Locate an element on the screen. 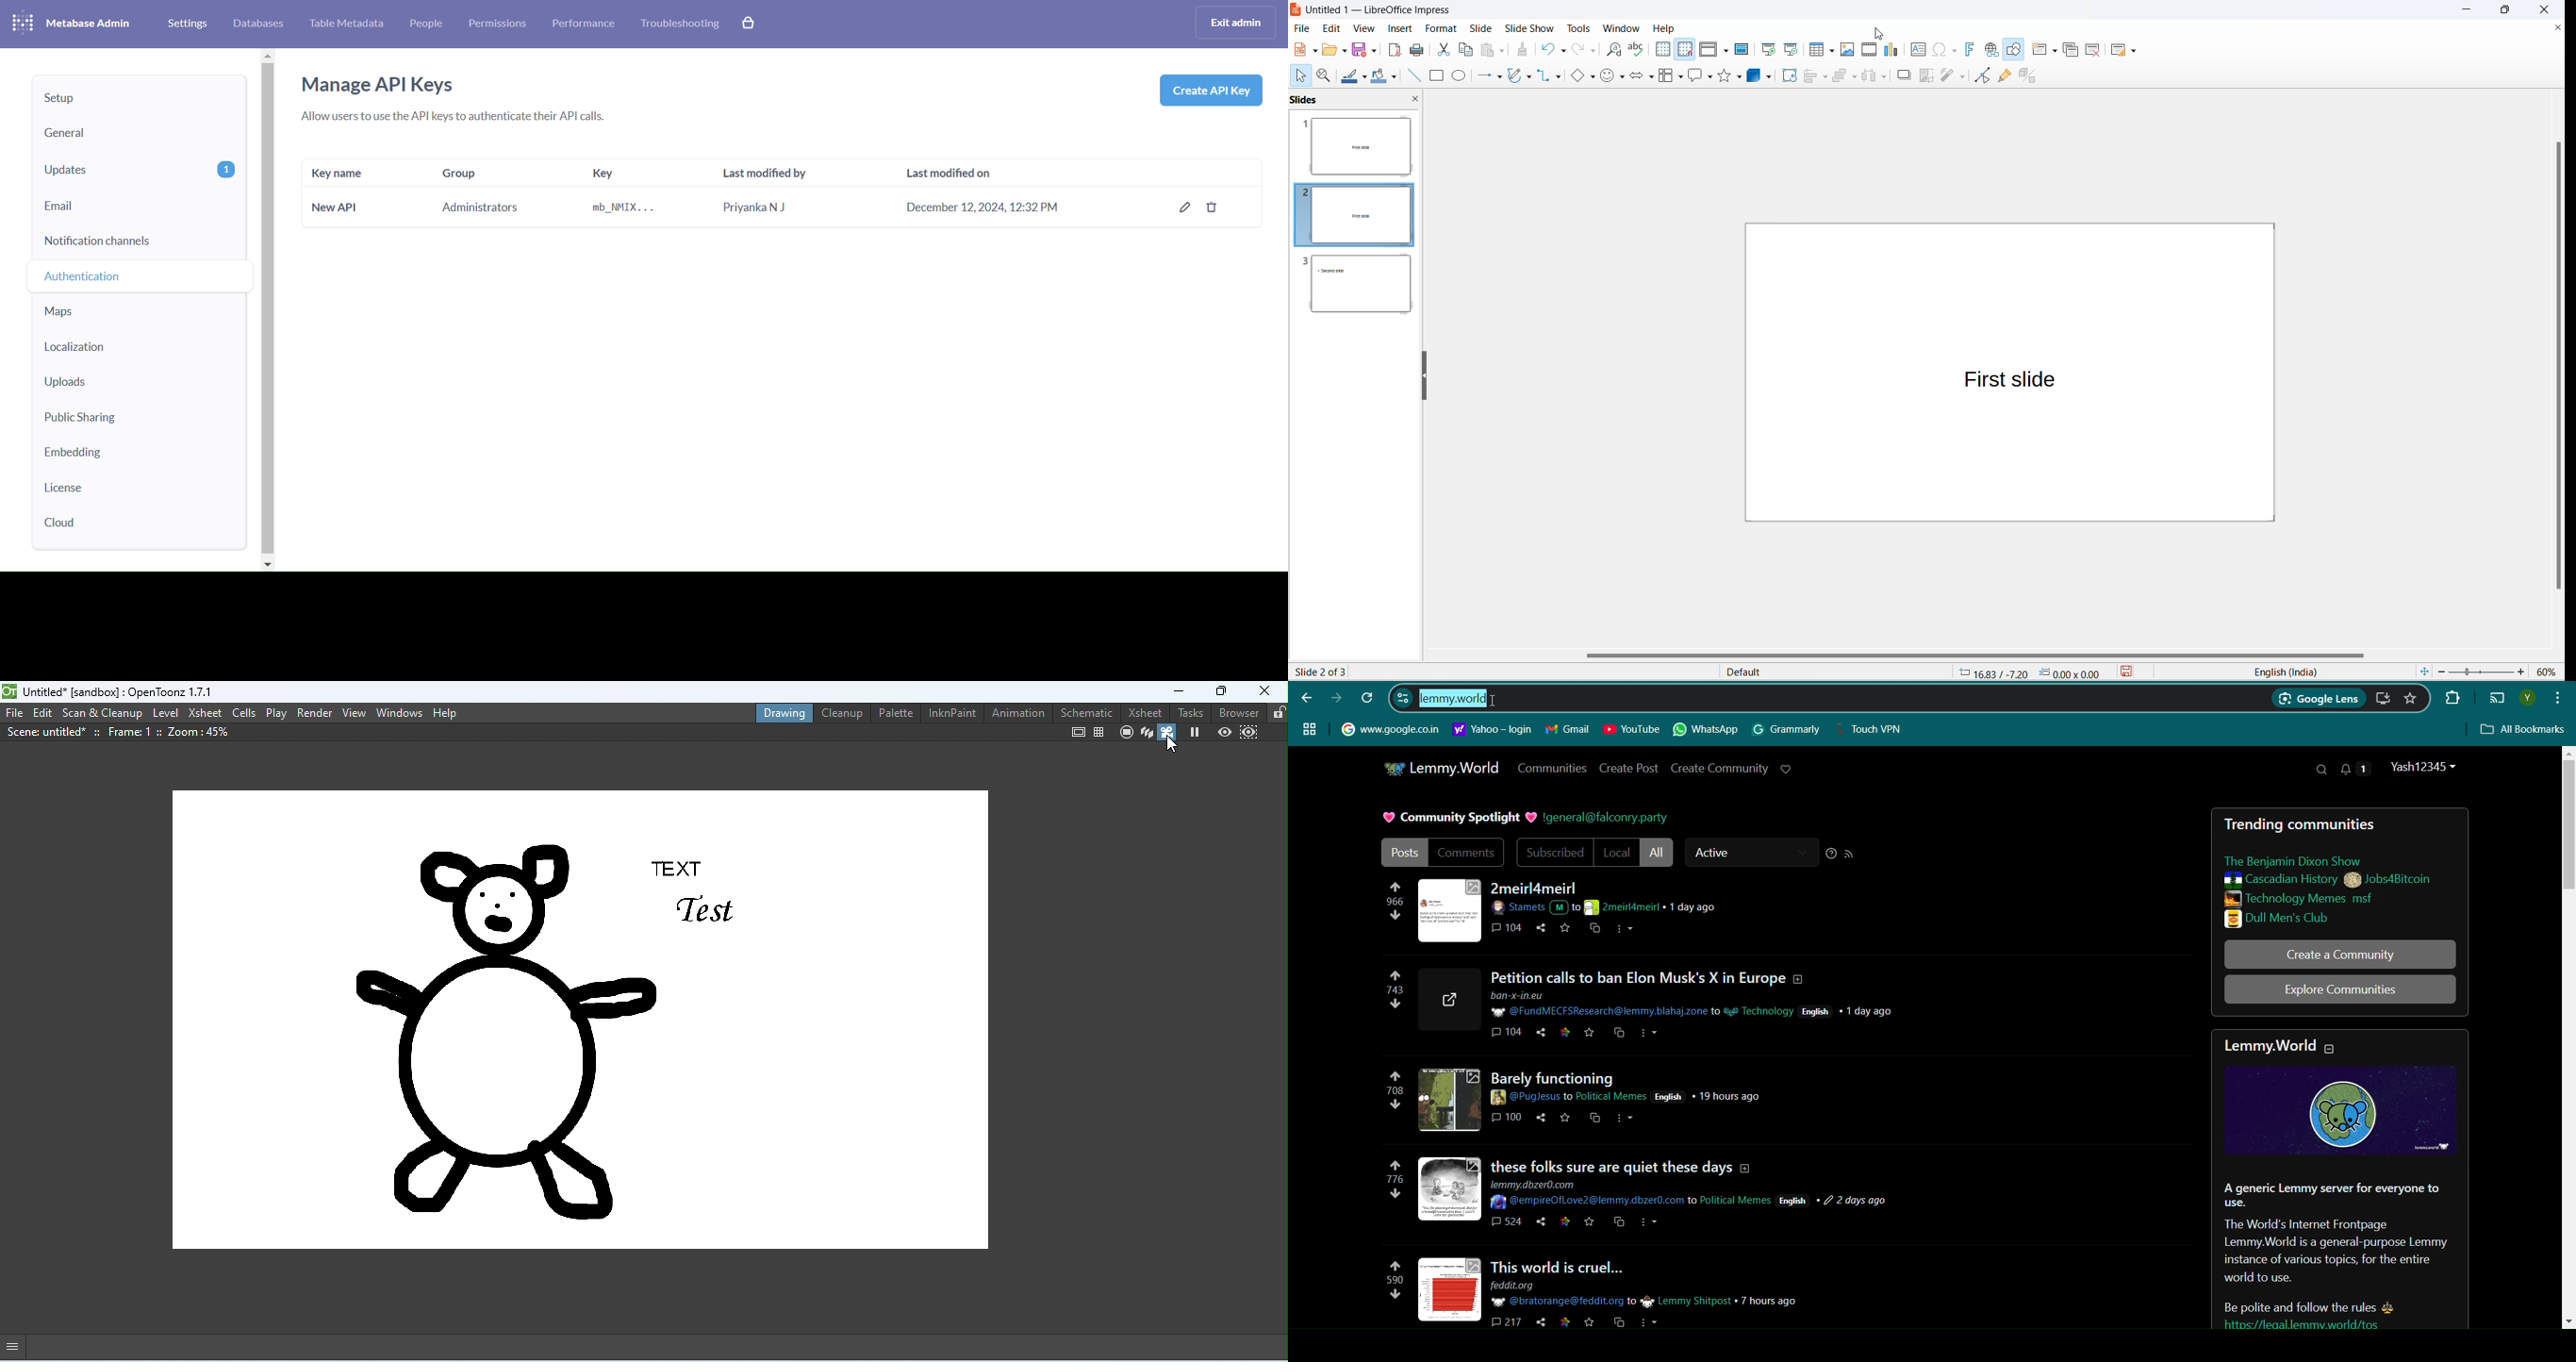 This screenshot has width=2576, height=1372. slides with slide number is located at coordinates (1354, 219).